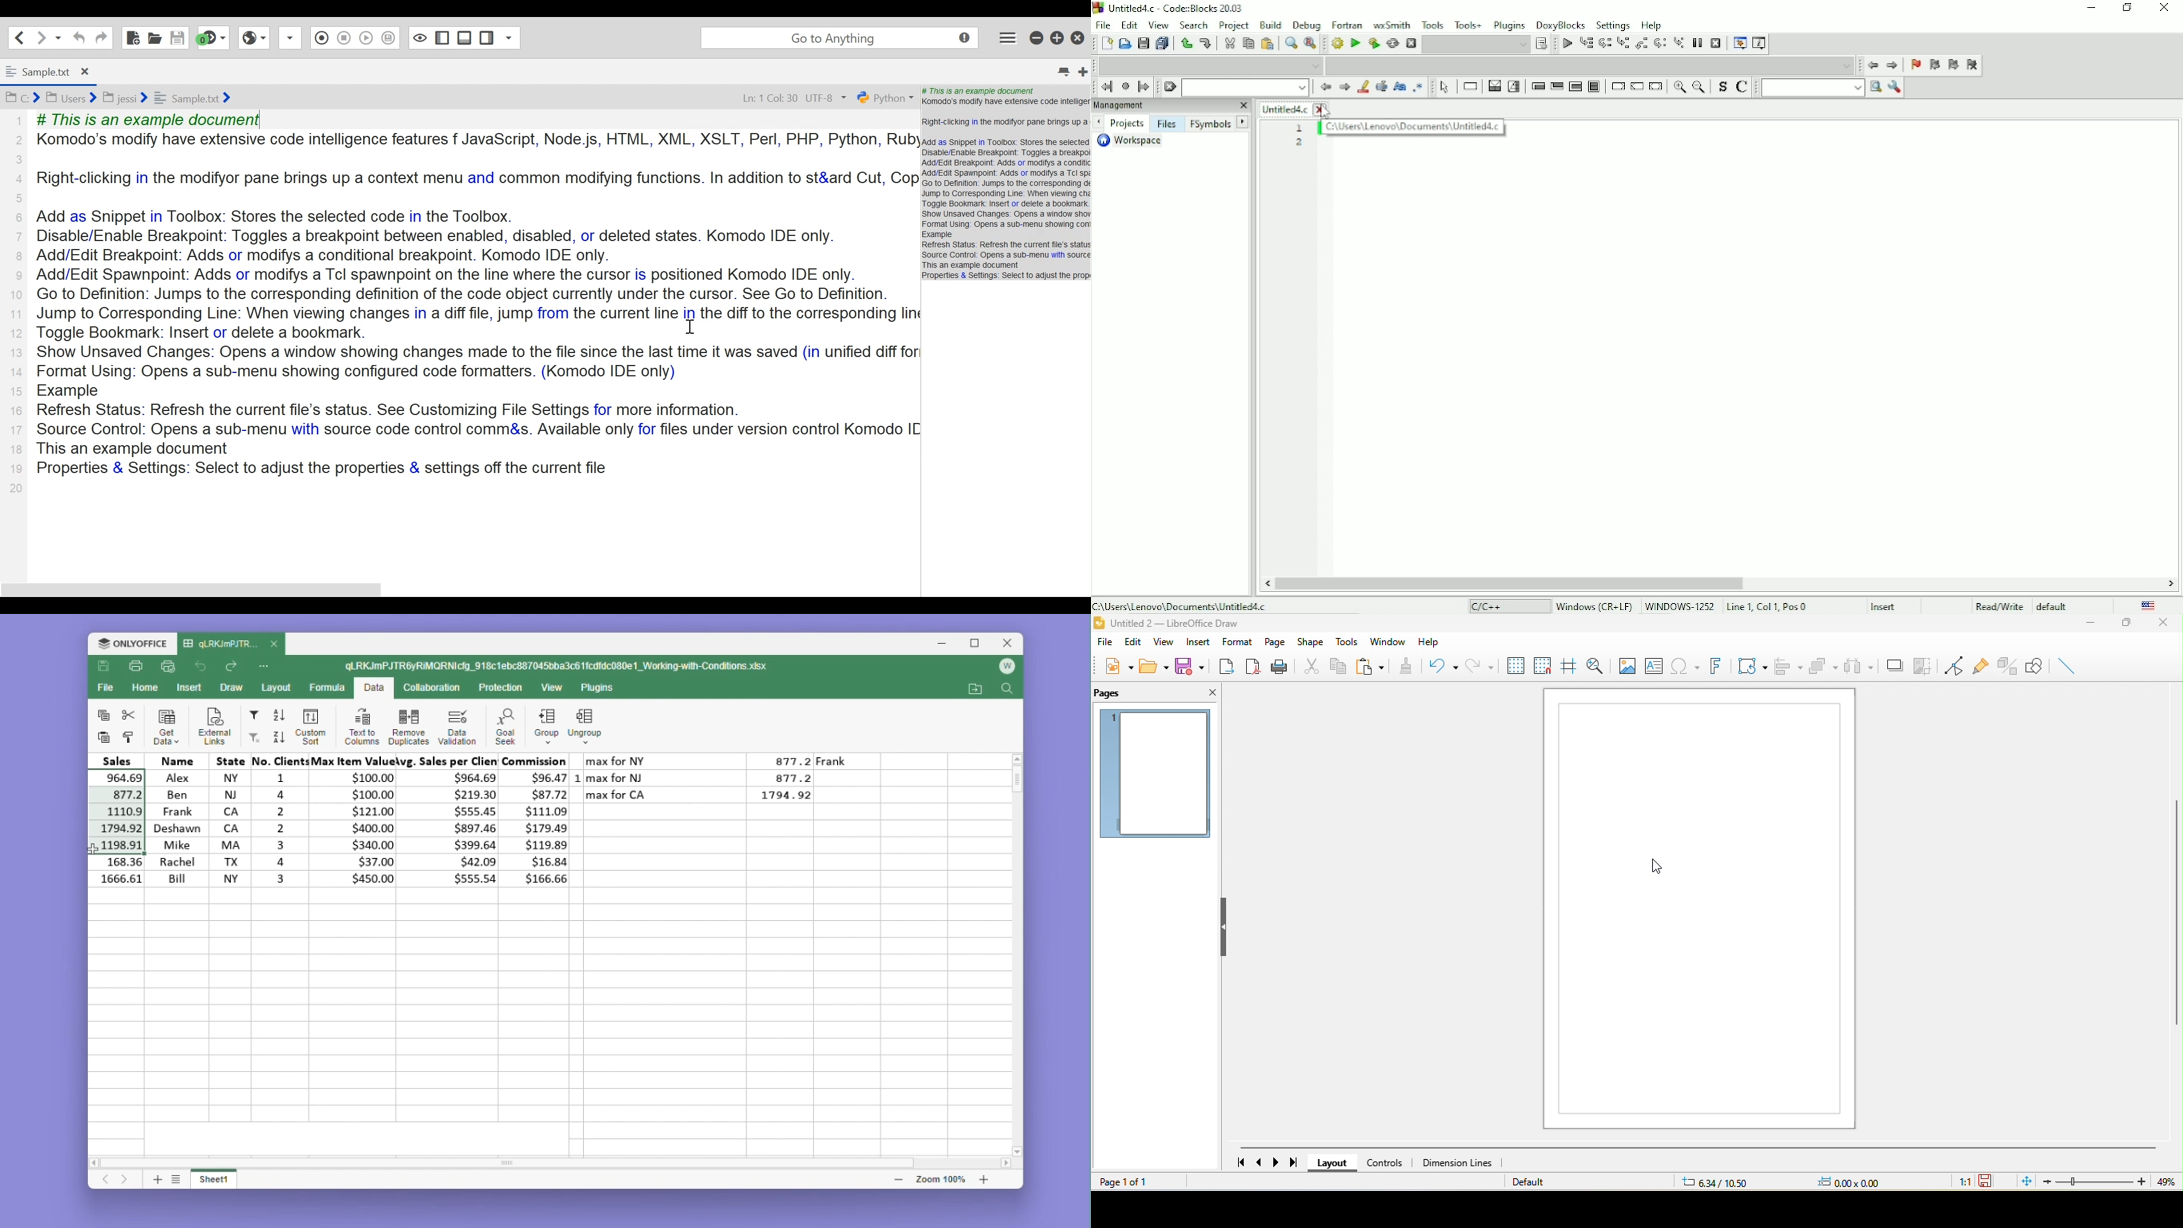  Describe the element at coordinates (1459, 1164) in the screenshot. I see `dimension line` at that location.